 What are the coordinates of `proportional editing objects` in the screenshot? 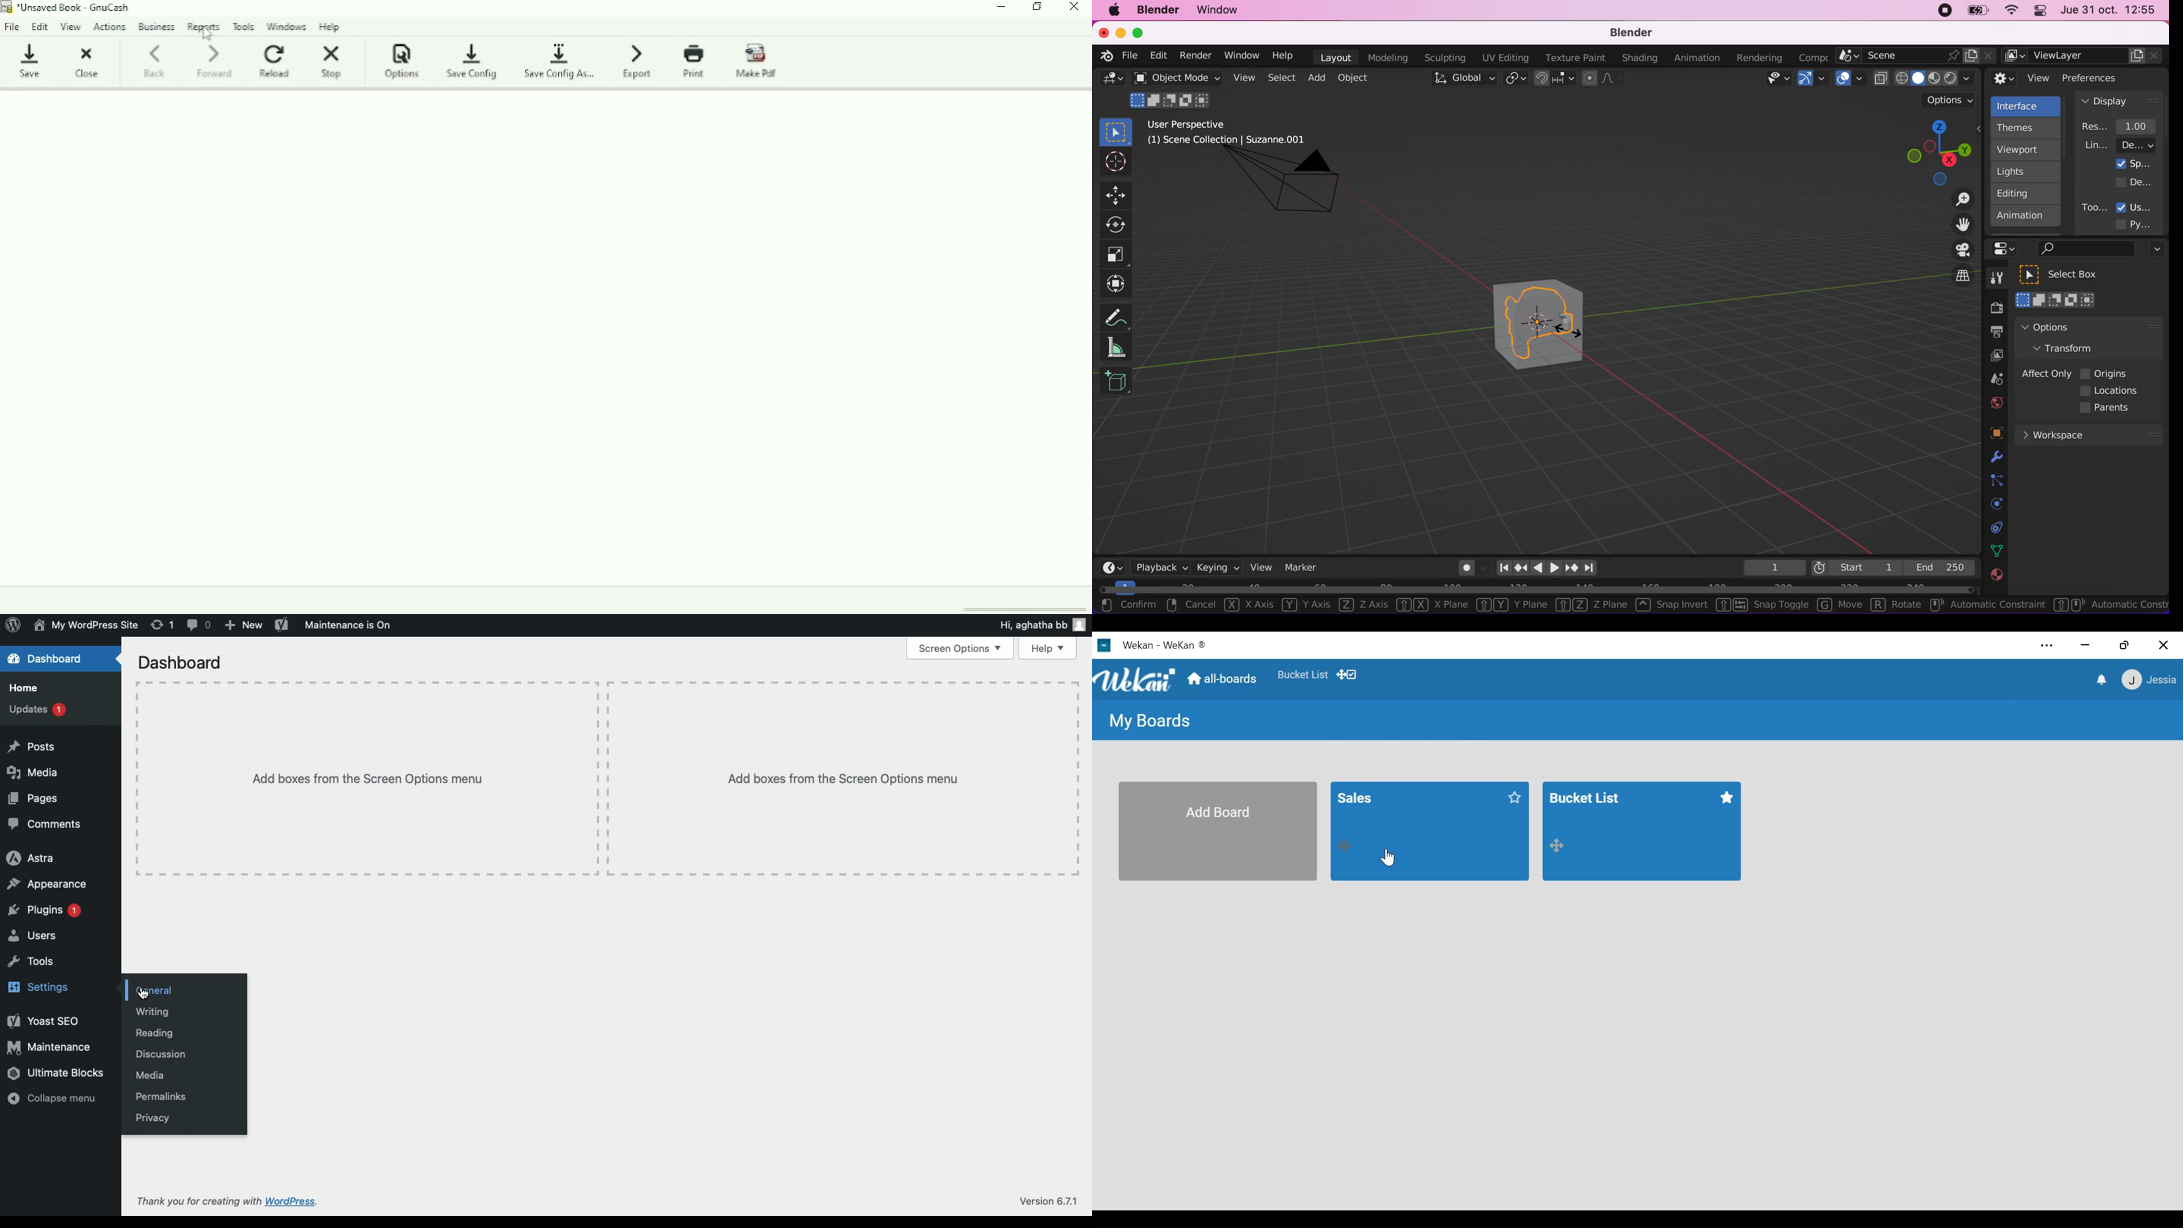 It's located at (1604, 80).